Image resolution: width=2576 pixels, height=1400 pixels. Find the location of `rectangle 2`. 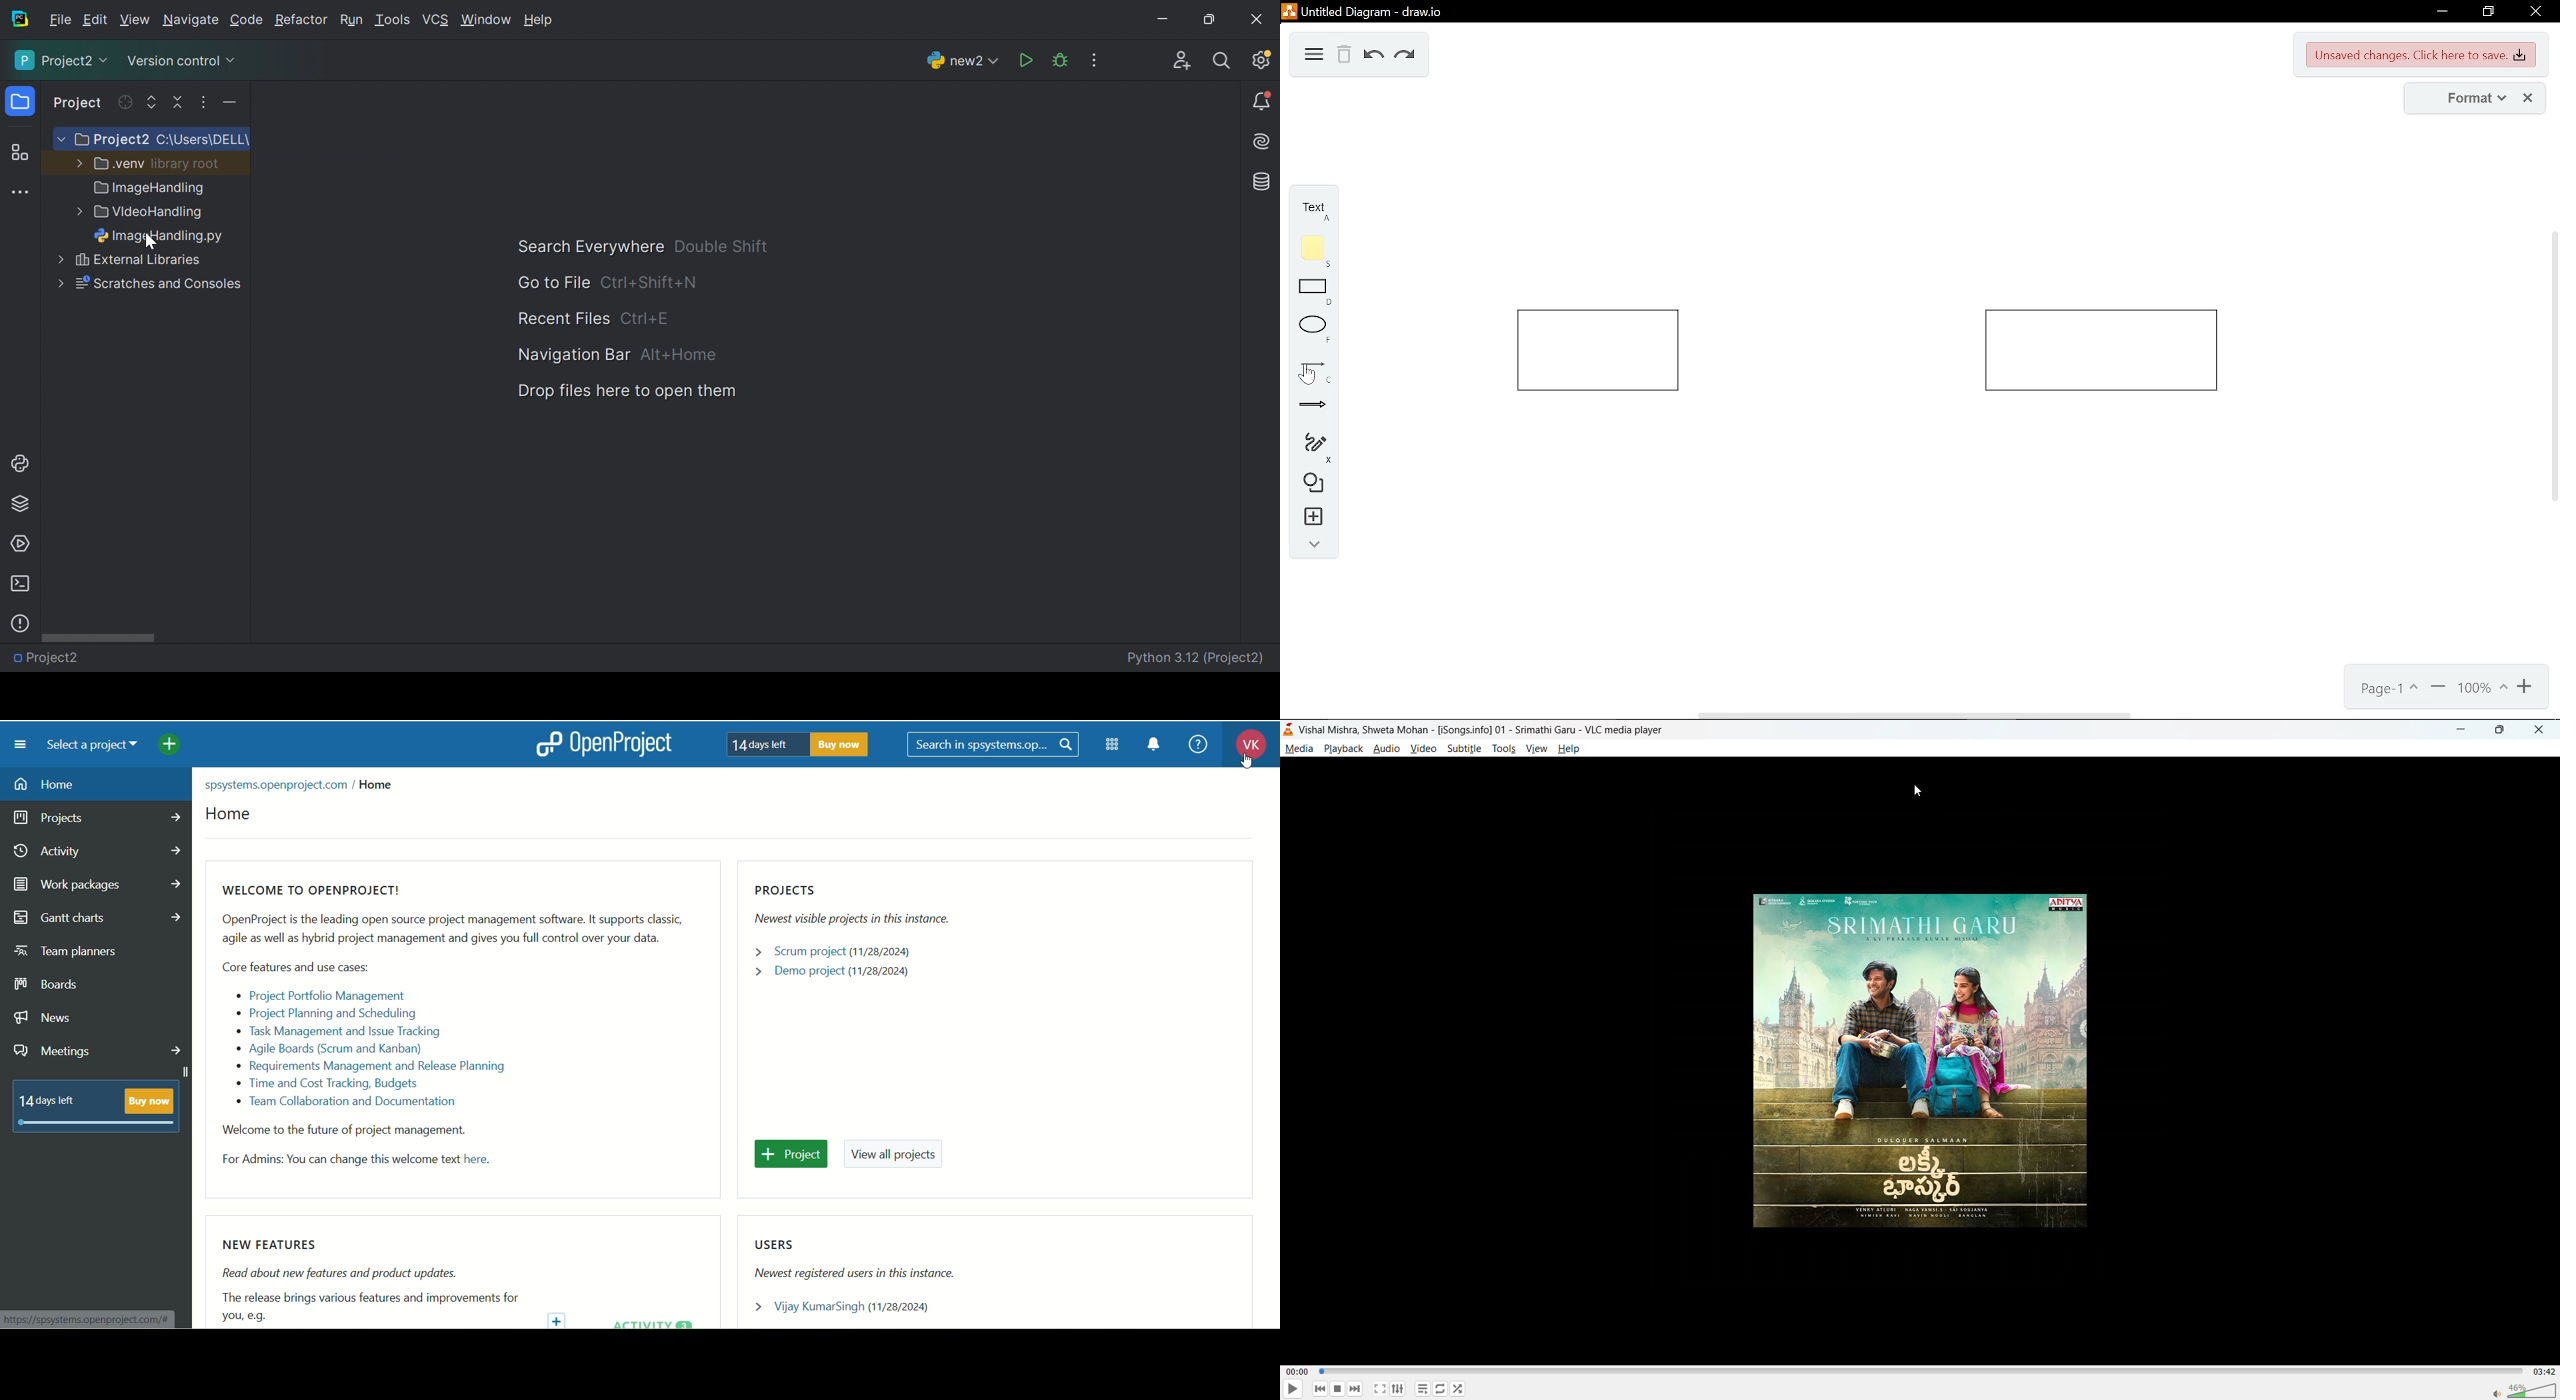

rectangle 2 is located at coordinates (2101, 350).